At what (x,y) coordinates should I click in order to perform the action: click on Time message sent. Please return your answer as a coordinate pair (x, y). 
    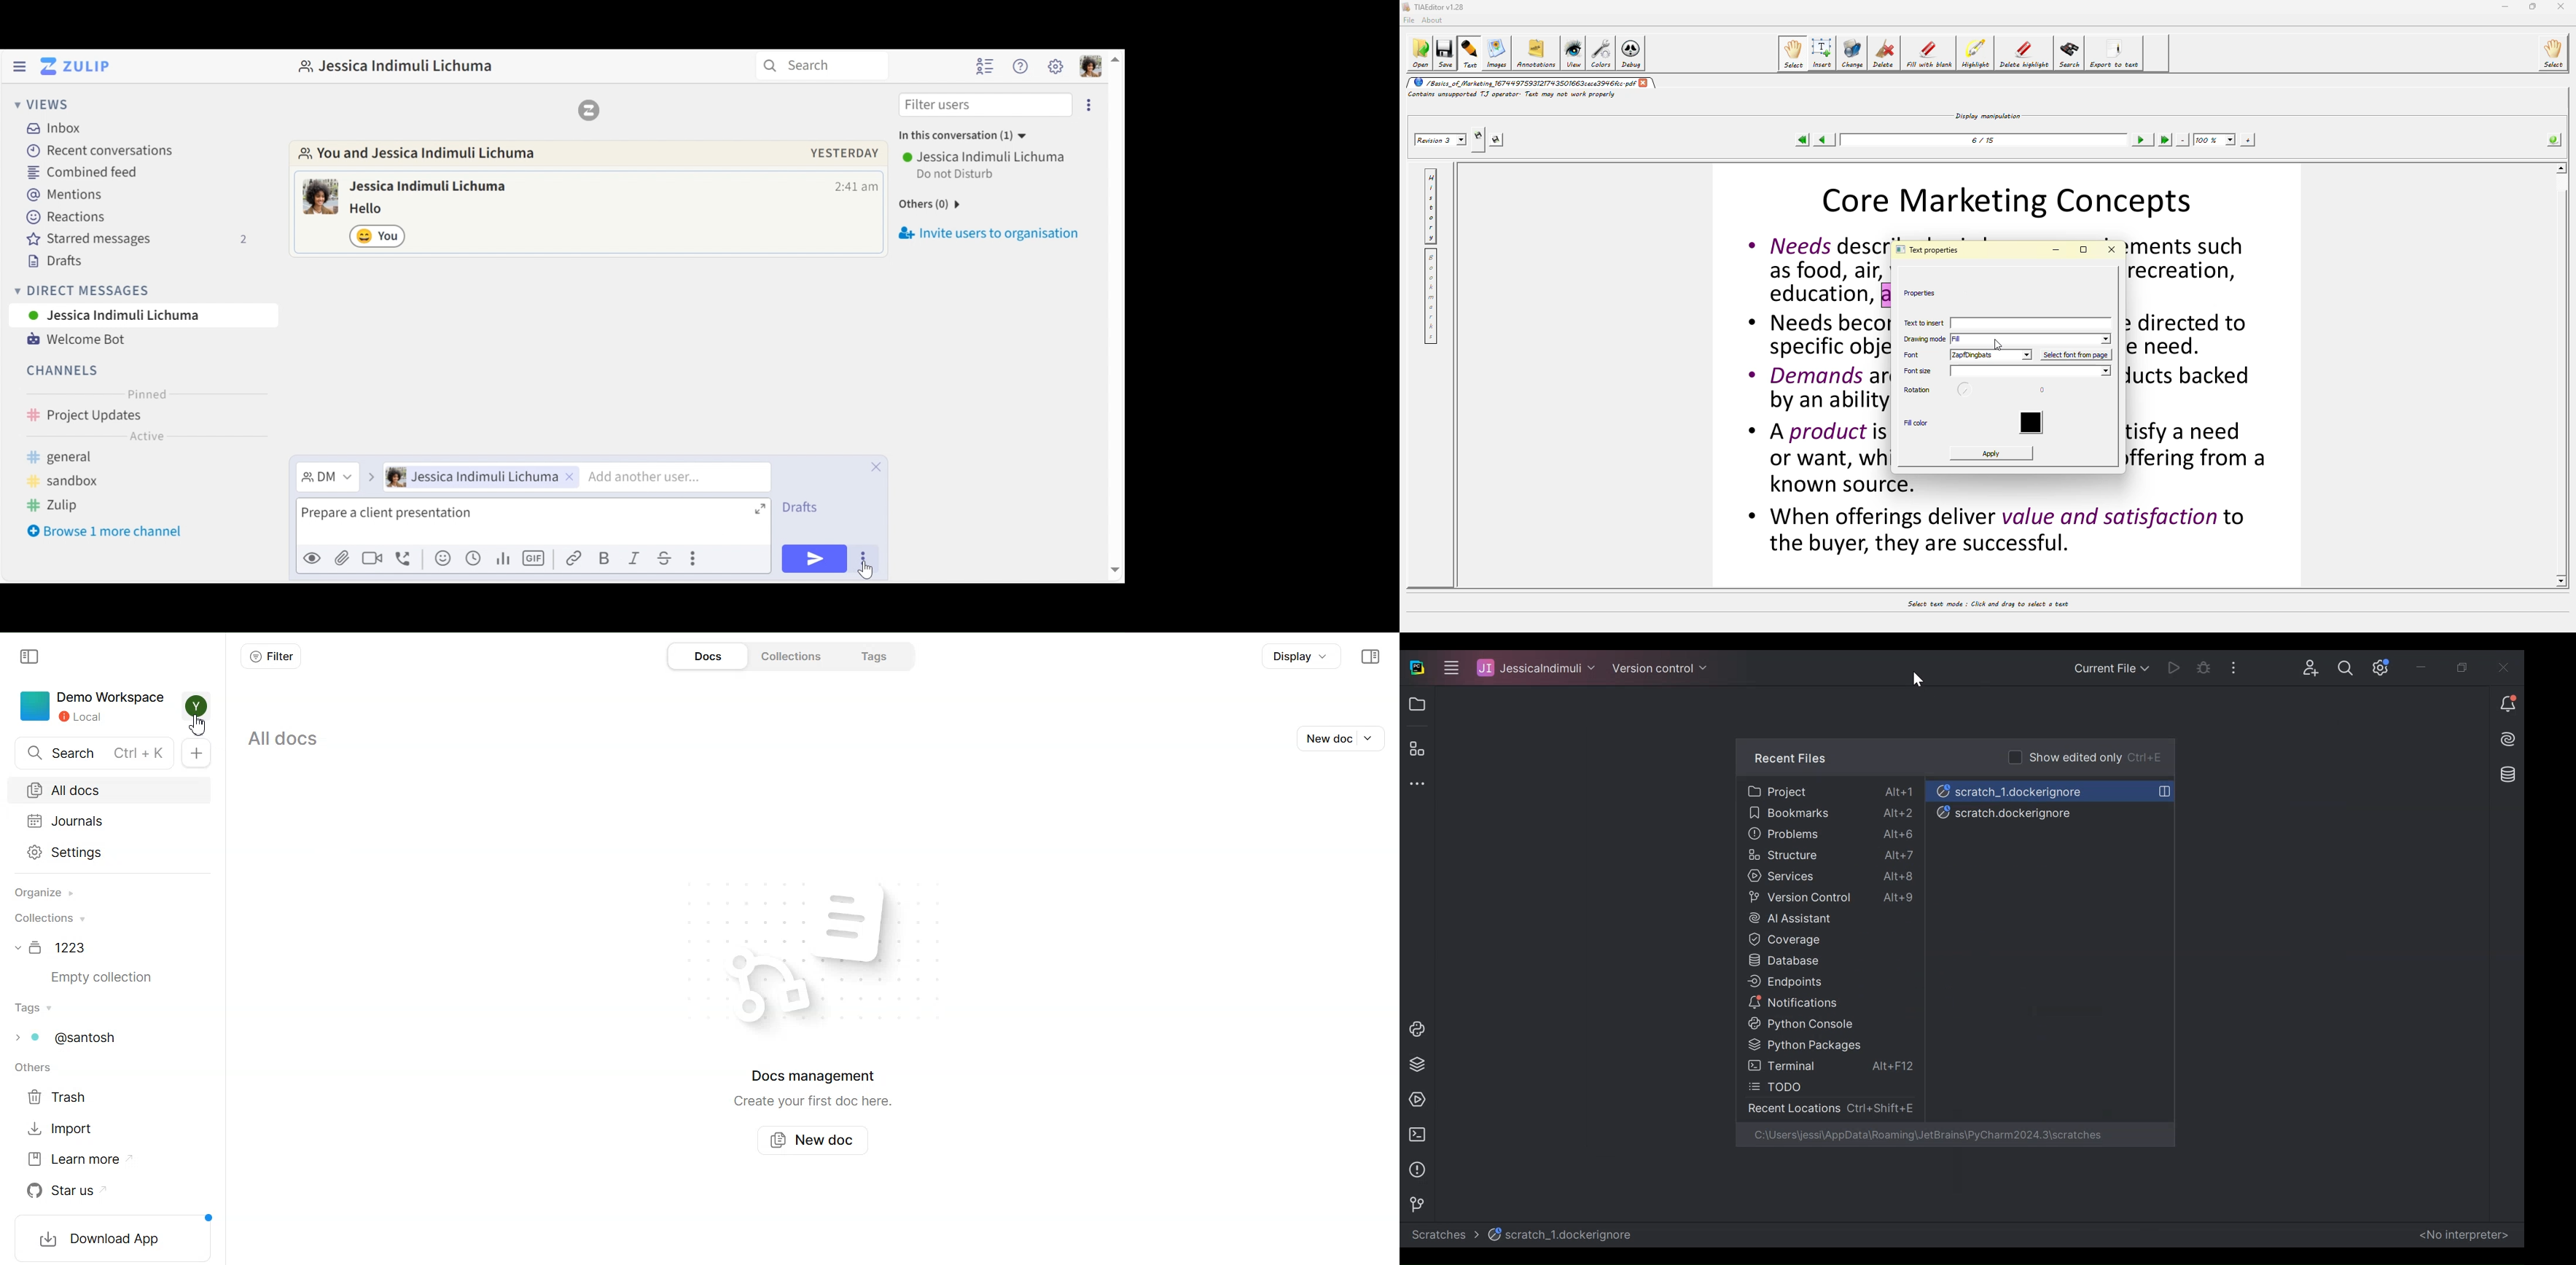
    Looking at the image, I should click on (856, 187).